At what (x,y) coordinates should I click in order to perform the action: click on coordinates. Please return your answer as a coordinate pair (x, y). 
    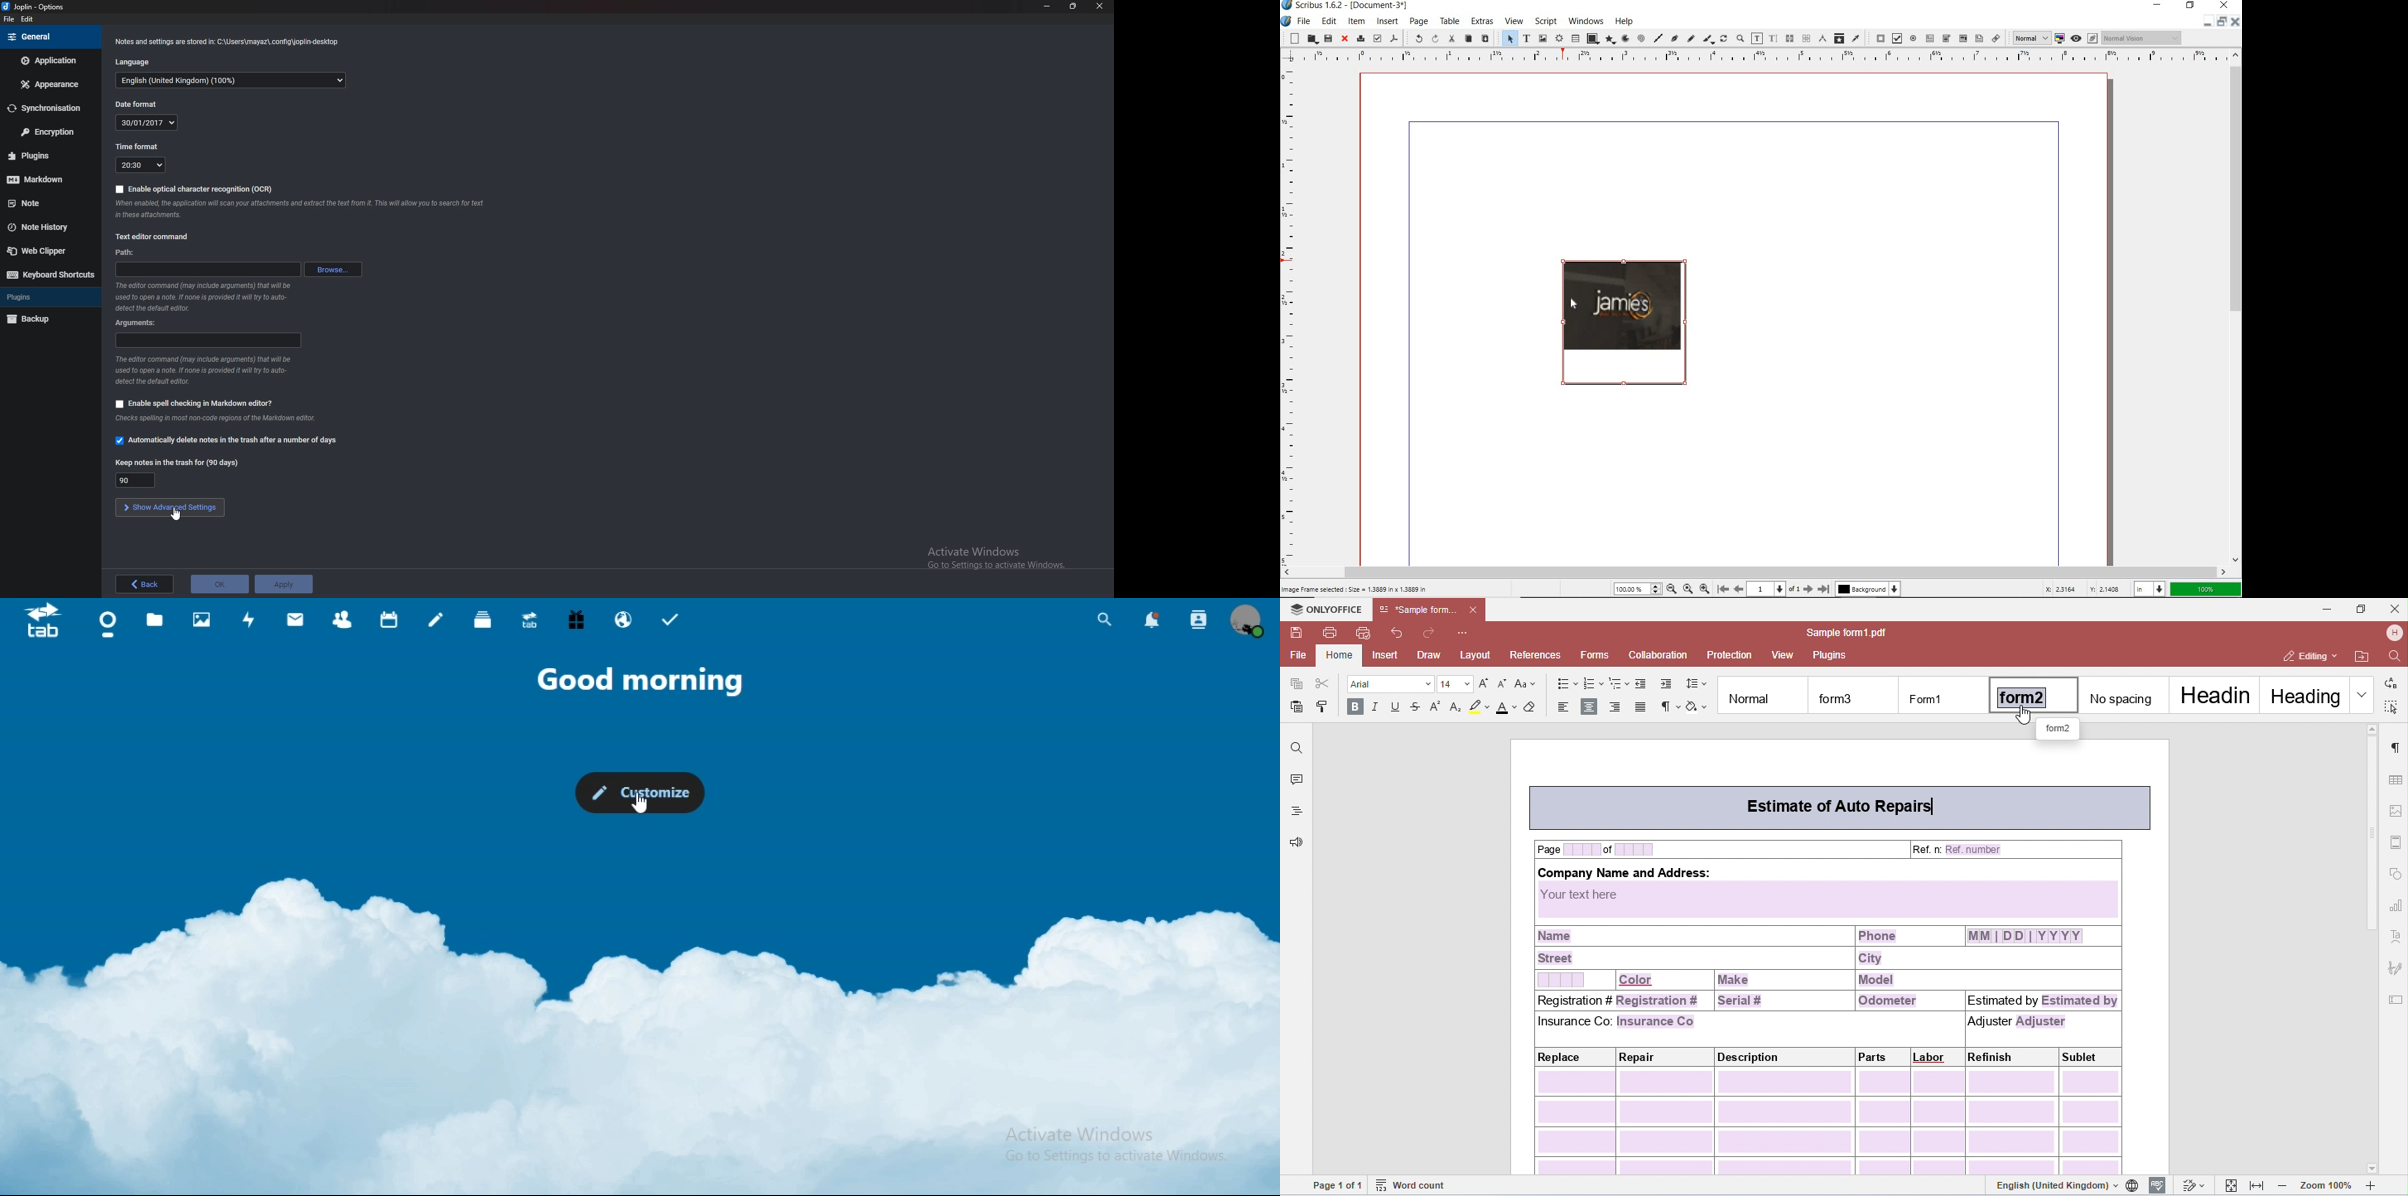
    Looking at the image, I should click on (2080, 589).